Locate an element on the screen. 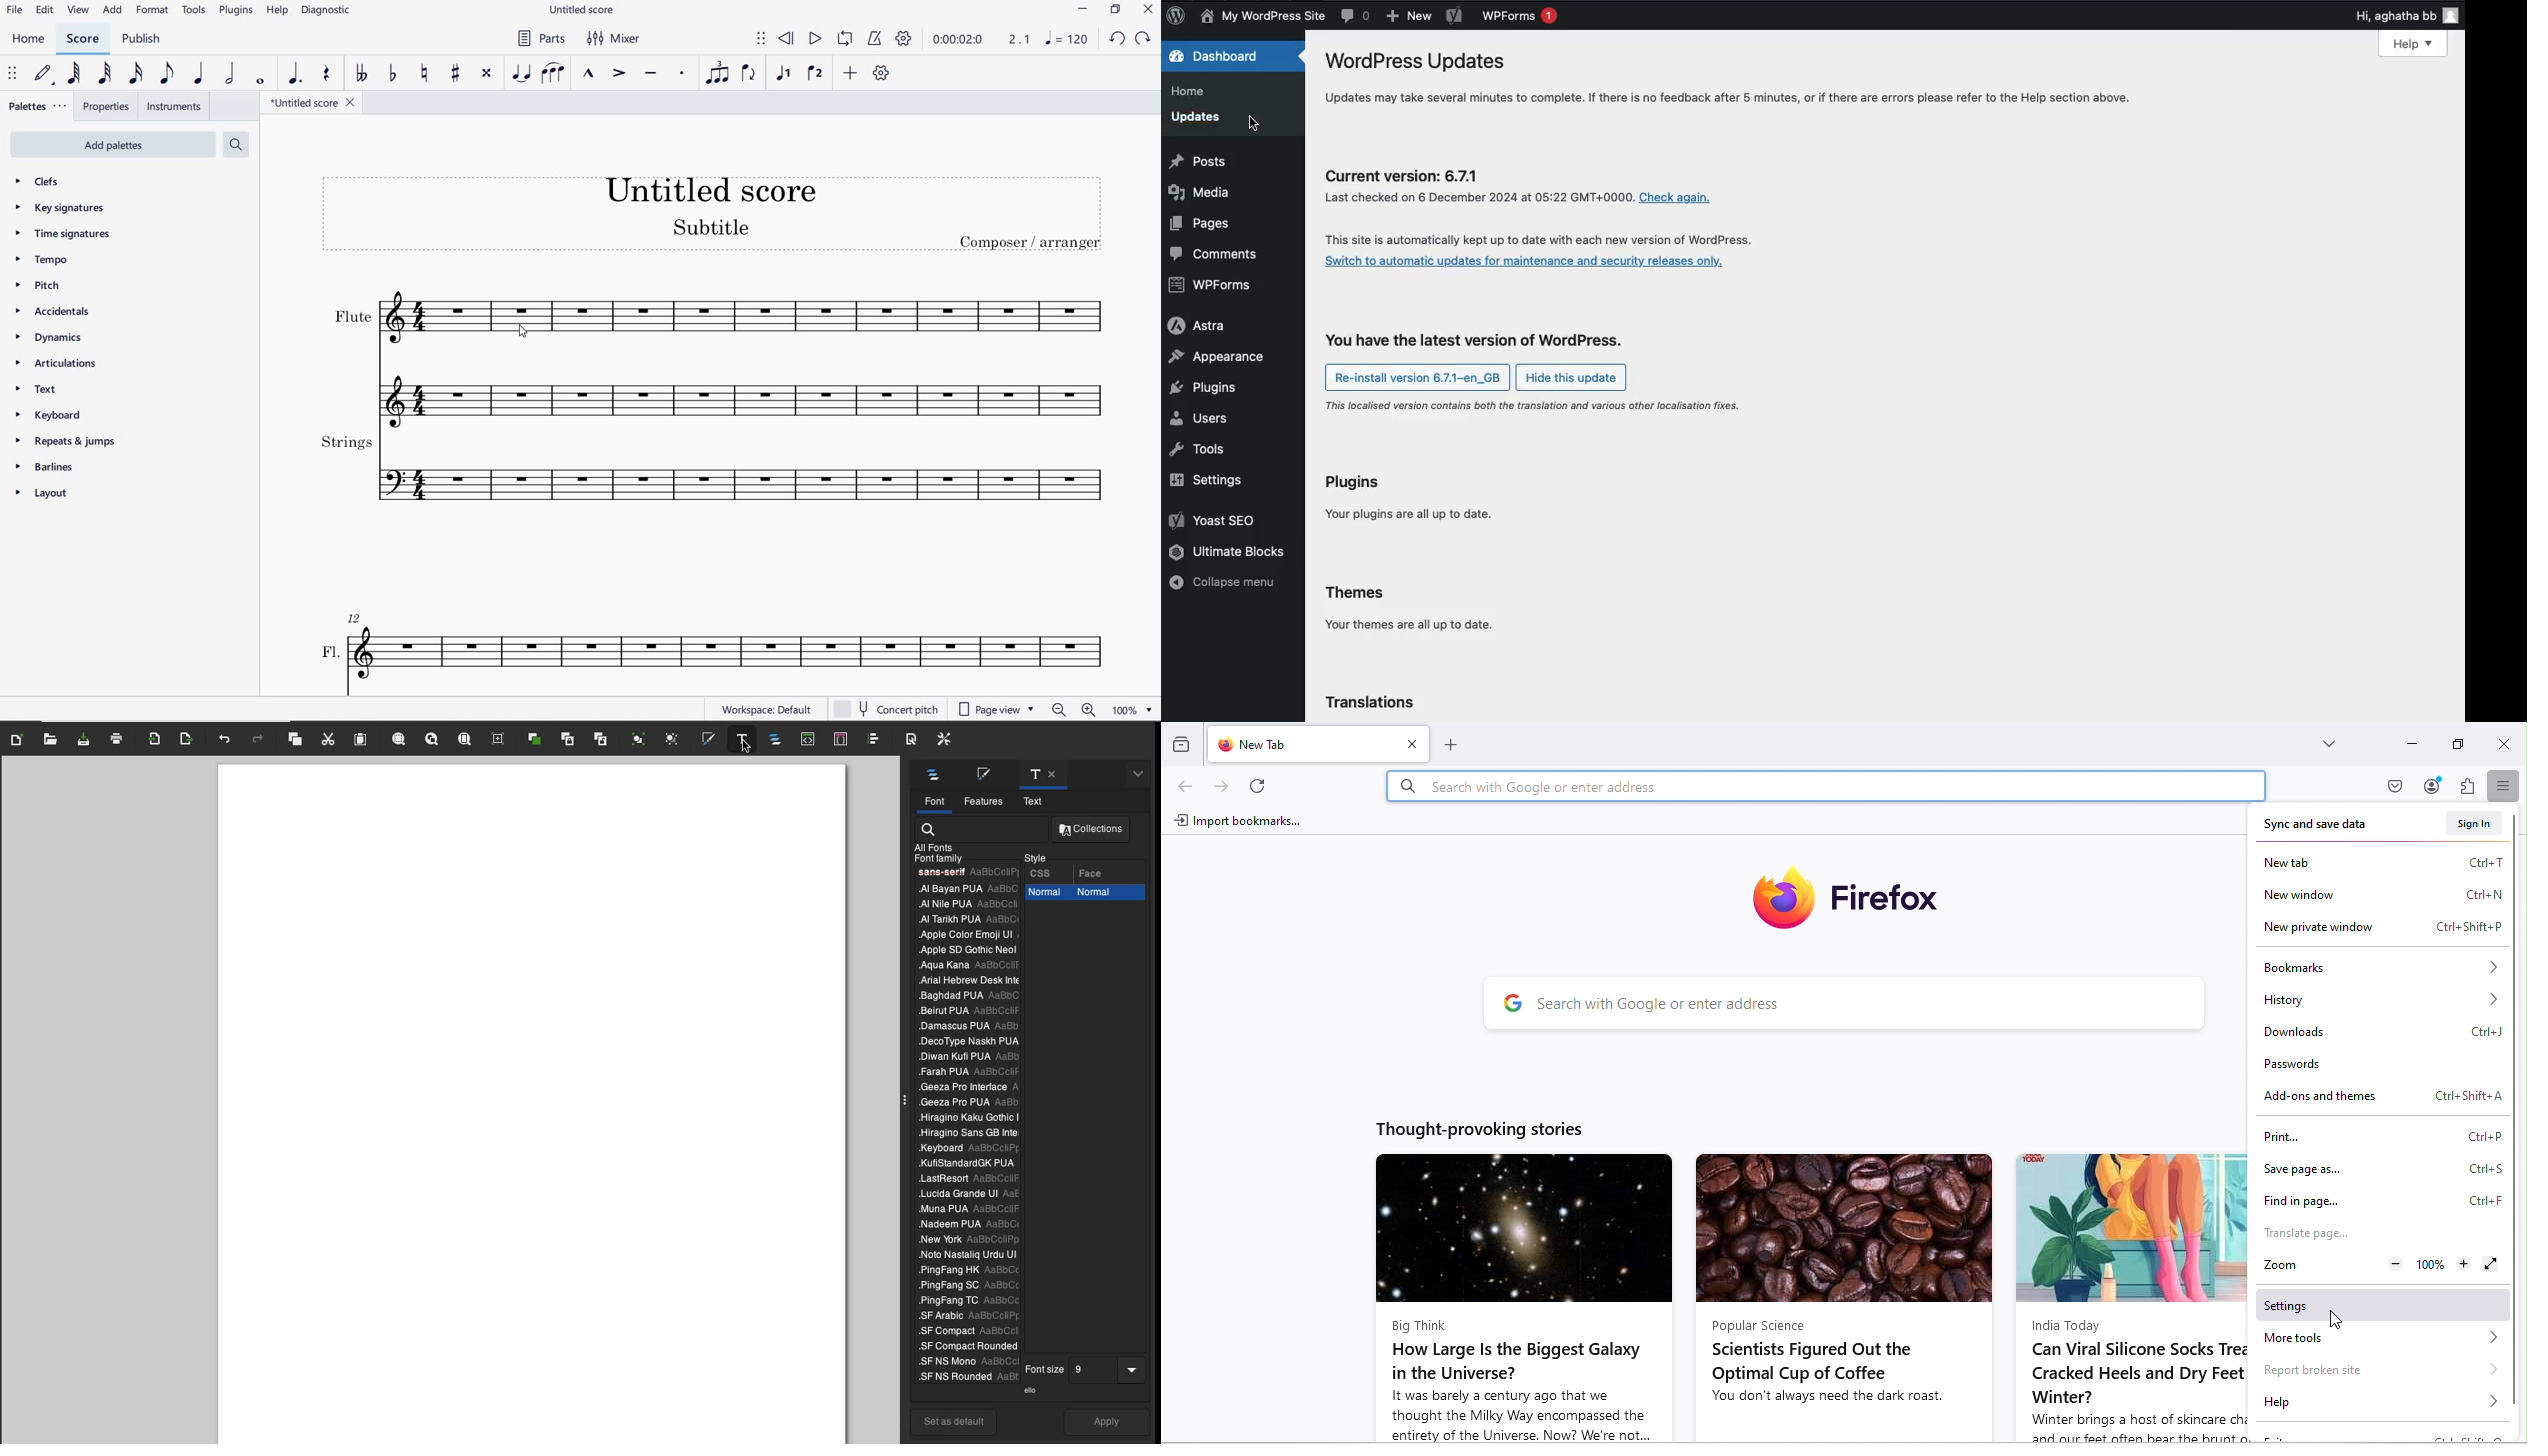 The width and height of the screenshot is (2548, 1456). CUSTOMIZE TOOLBAR is located at coordinates (882, 73).